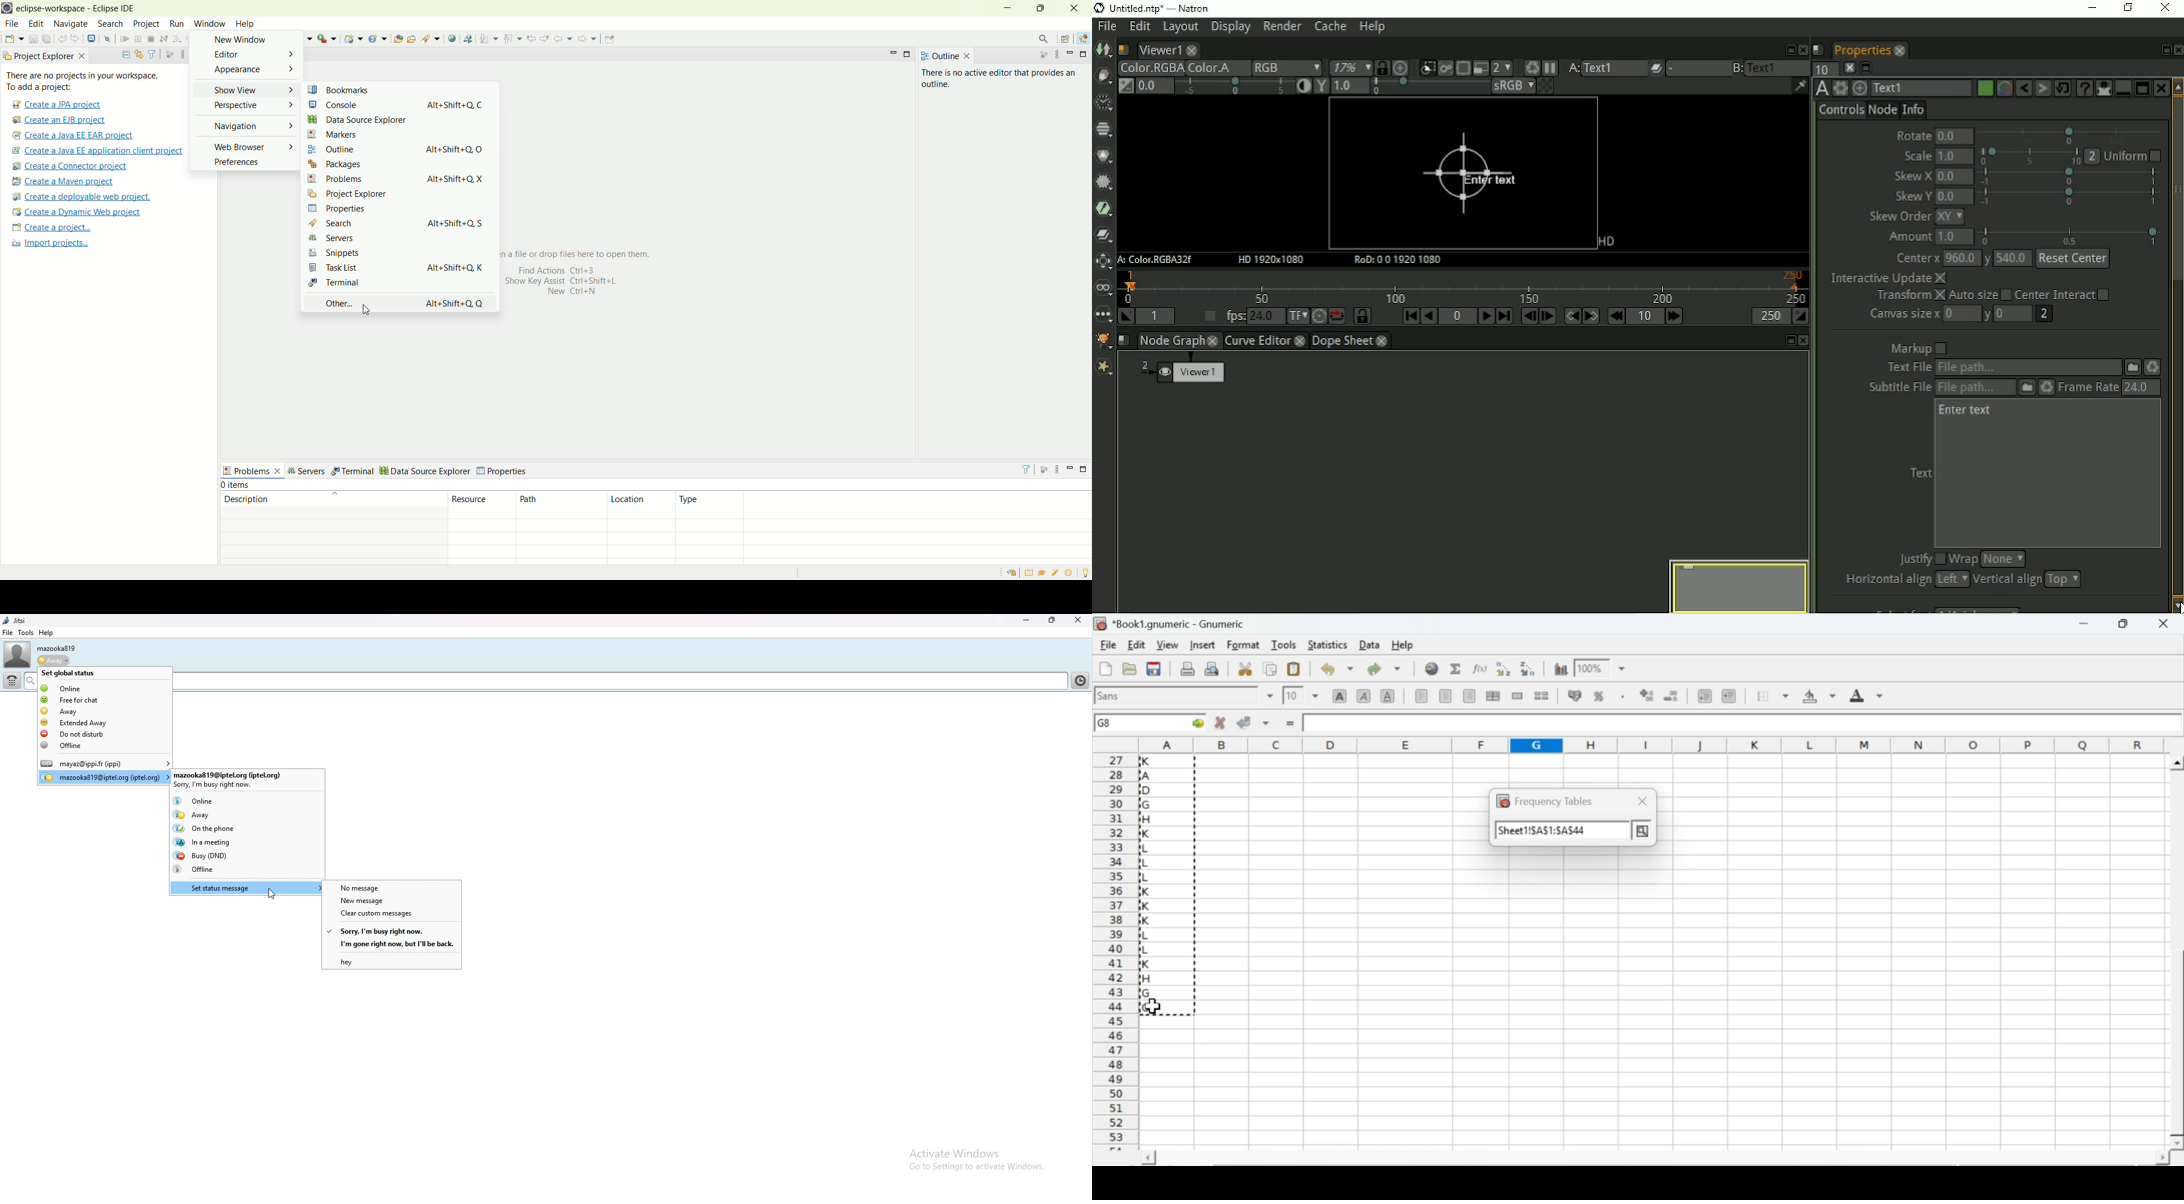  I want to click on none, so click(2007, 558).